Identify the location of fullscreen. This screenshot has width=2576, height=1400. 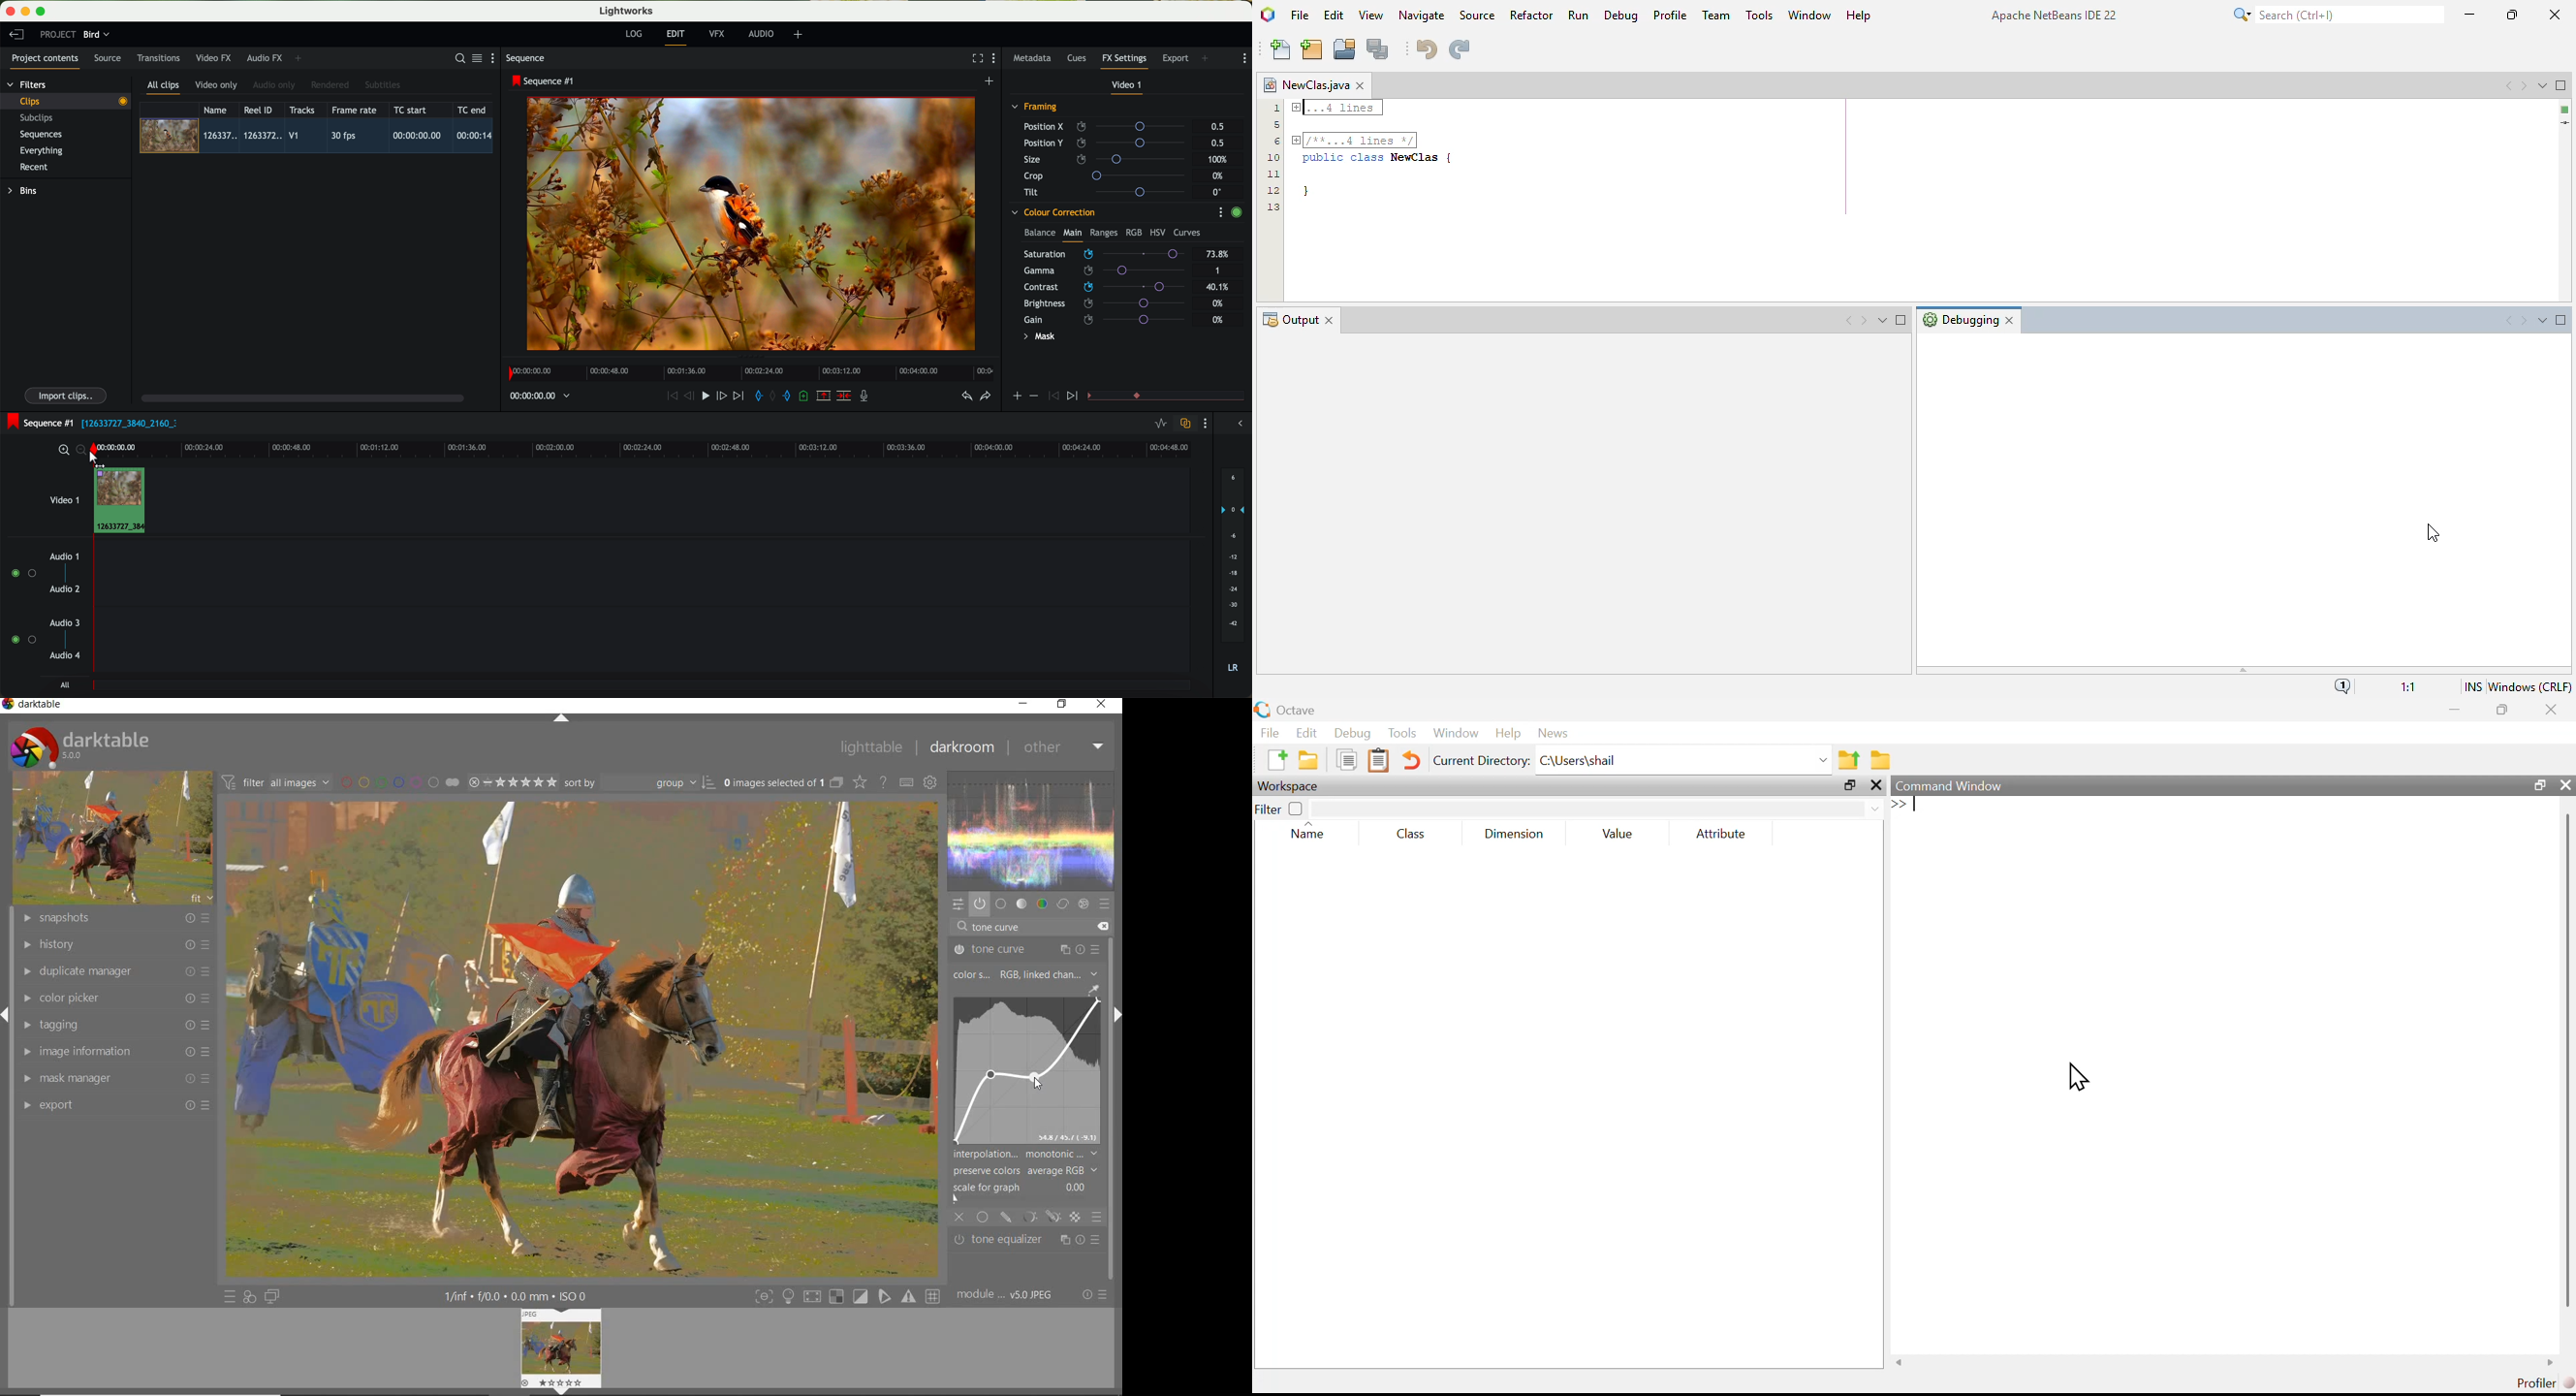
(975, 58).